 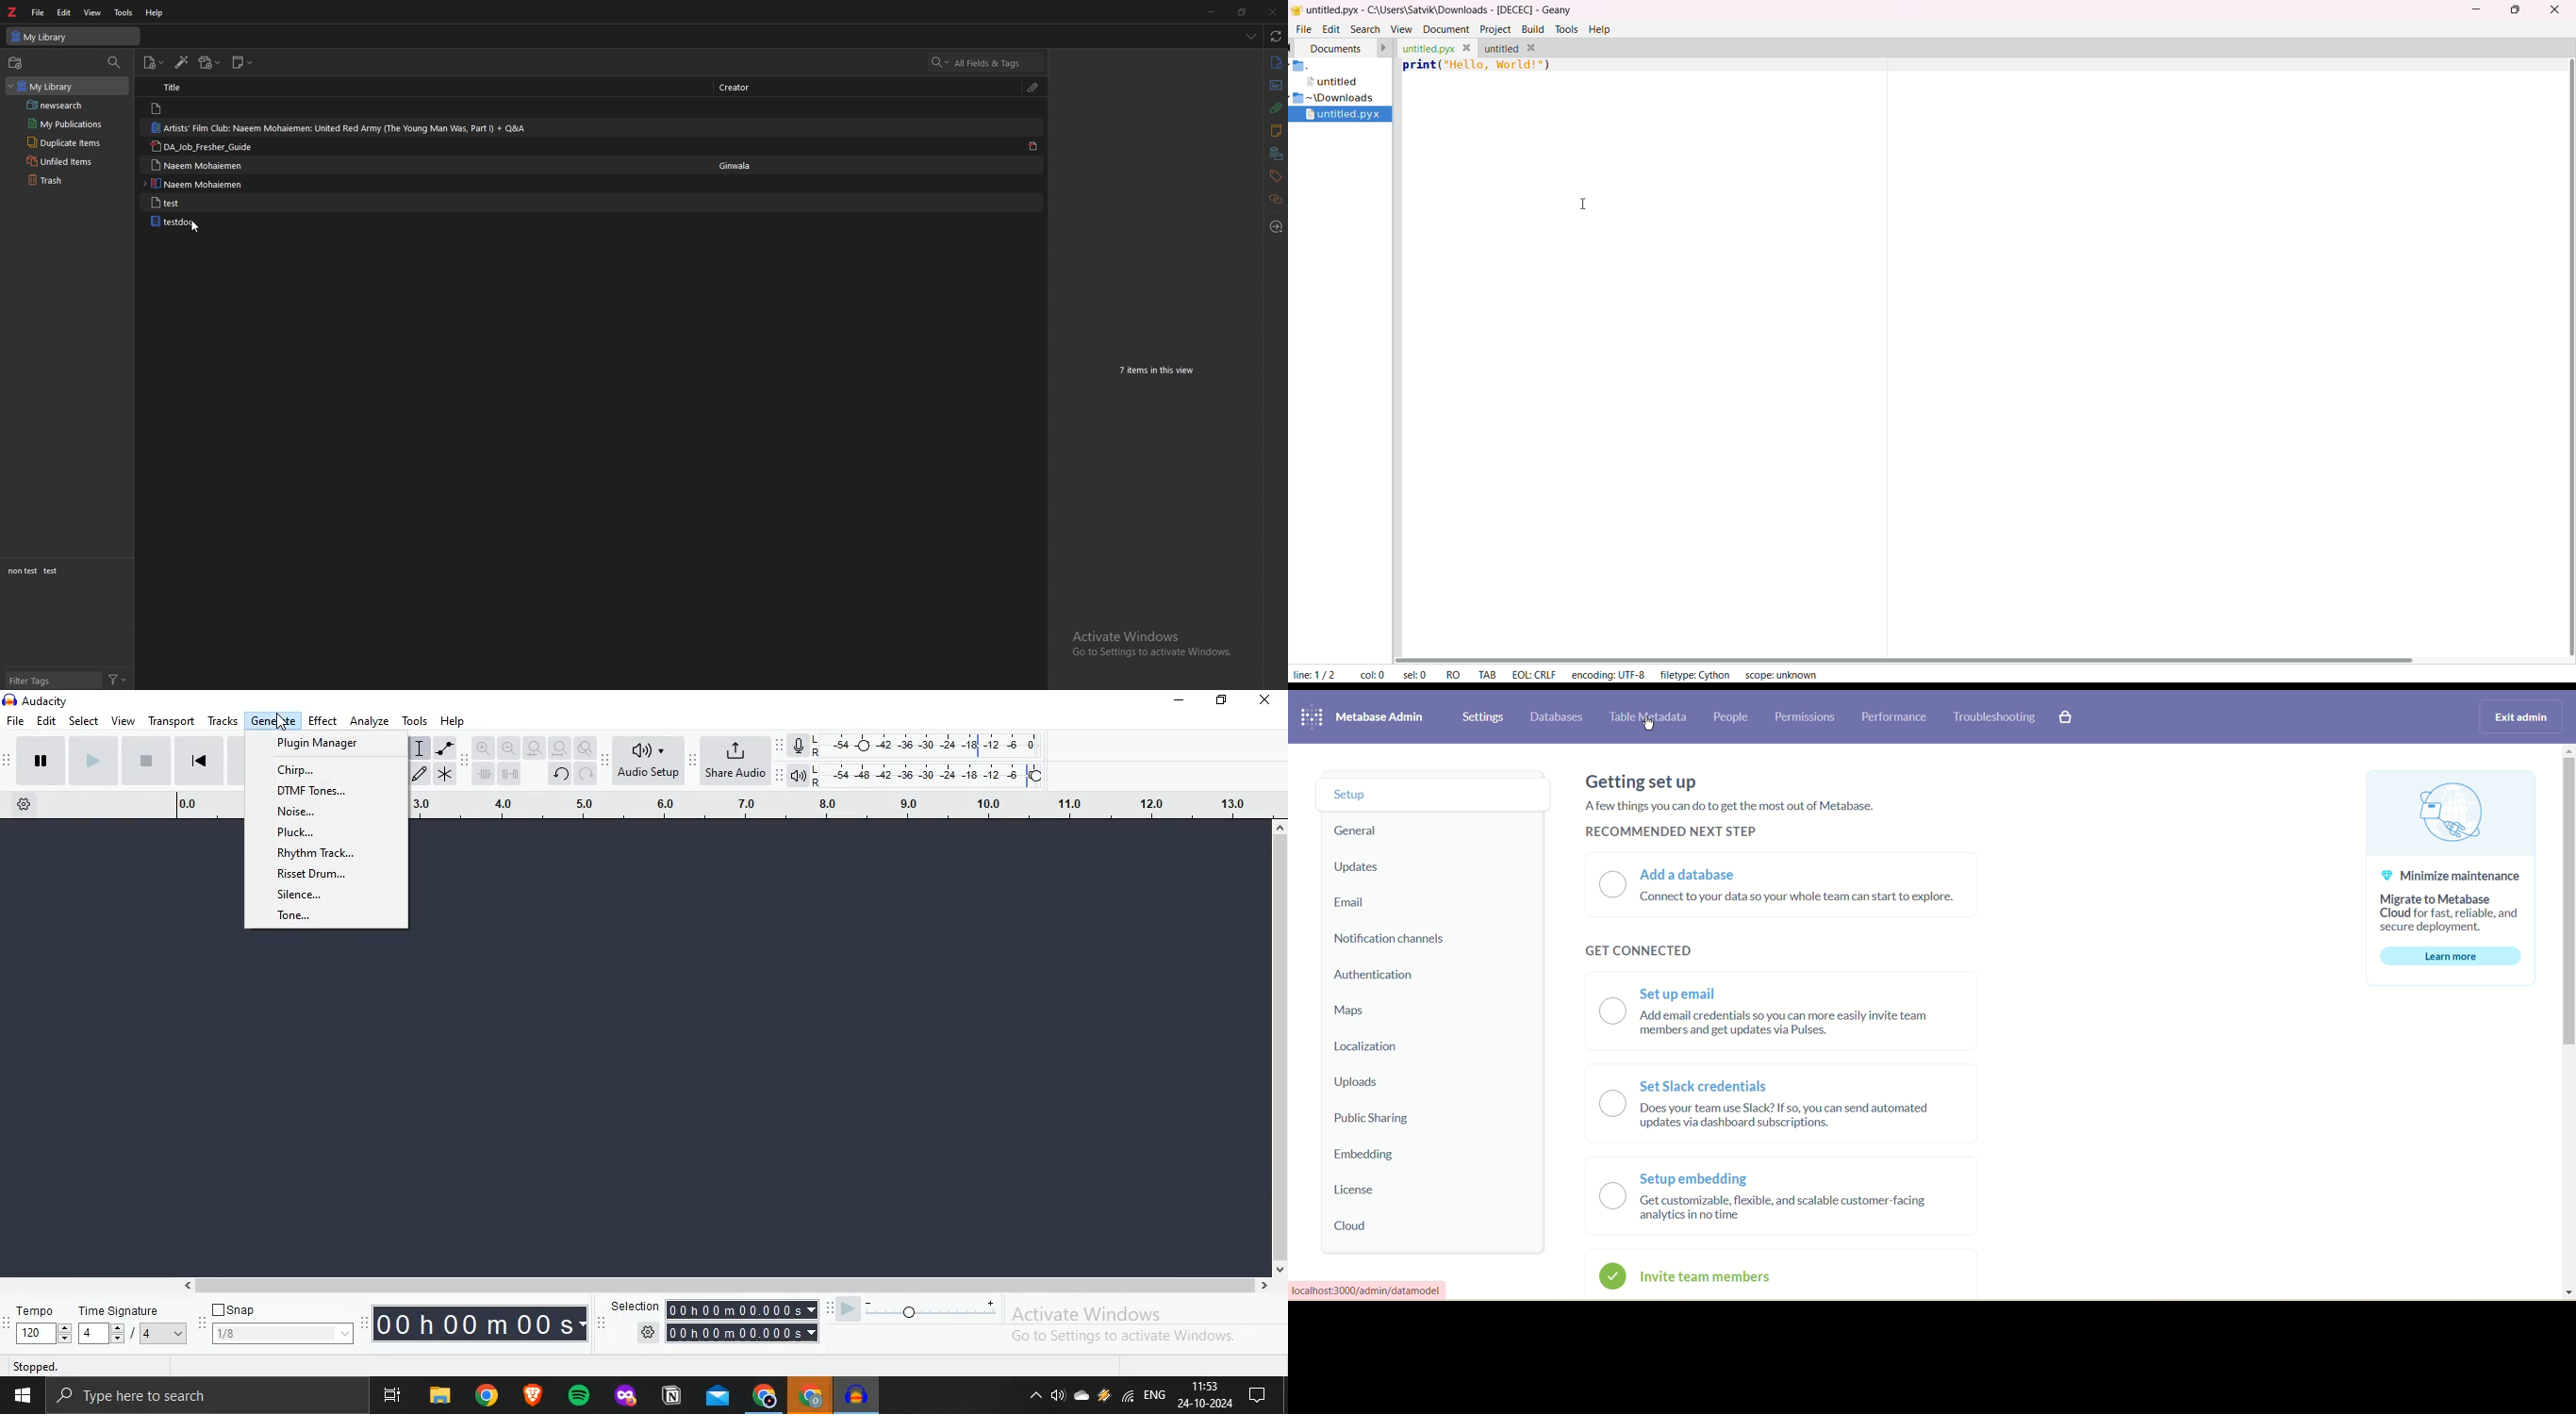 What do you see at coordinates (420, 748) in the screenshot?
I see `Typing` at bounding box center [420, 748].